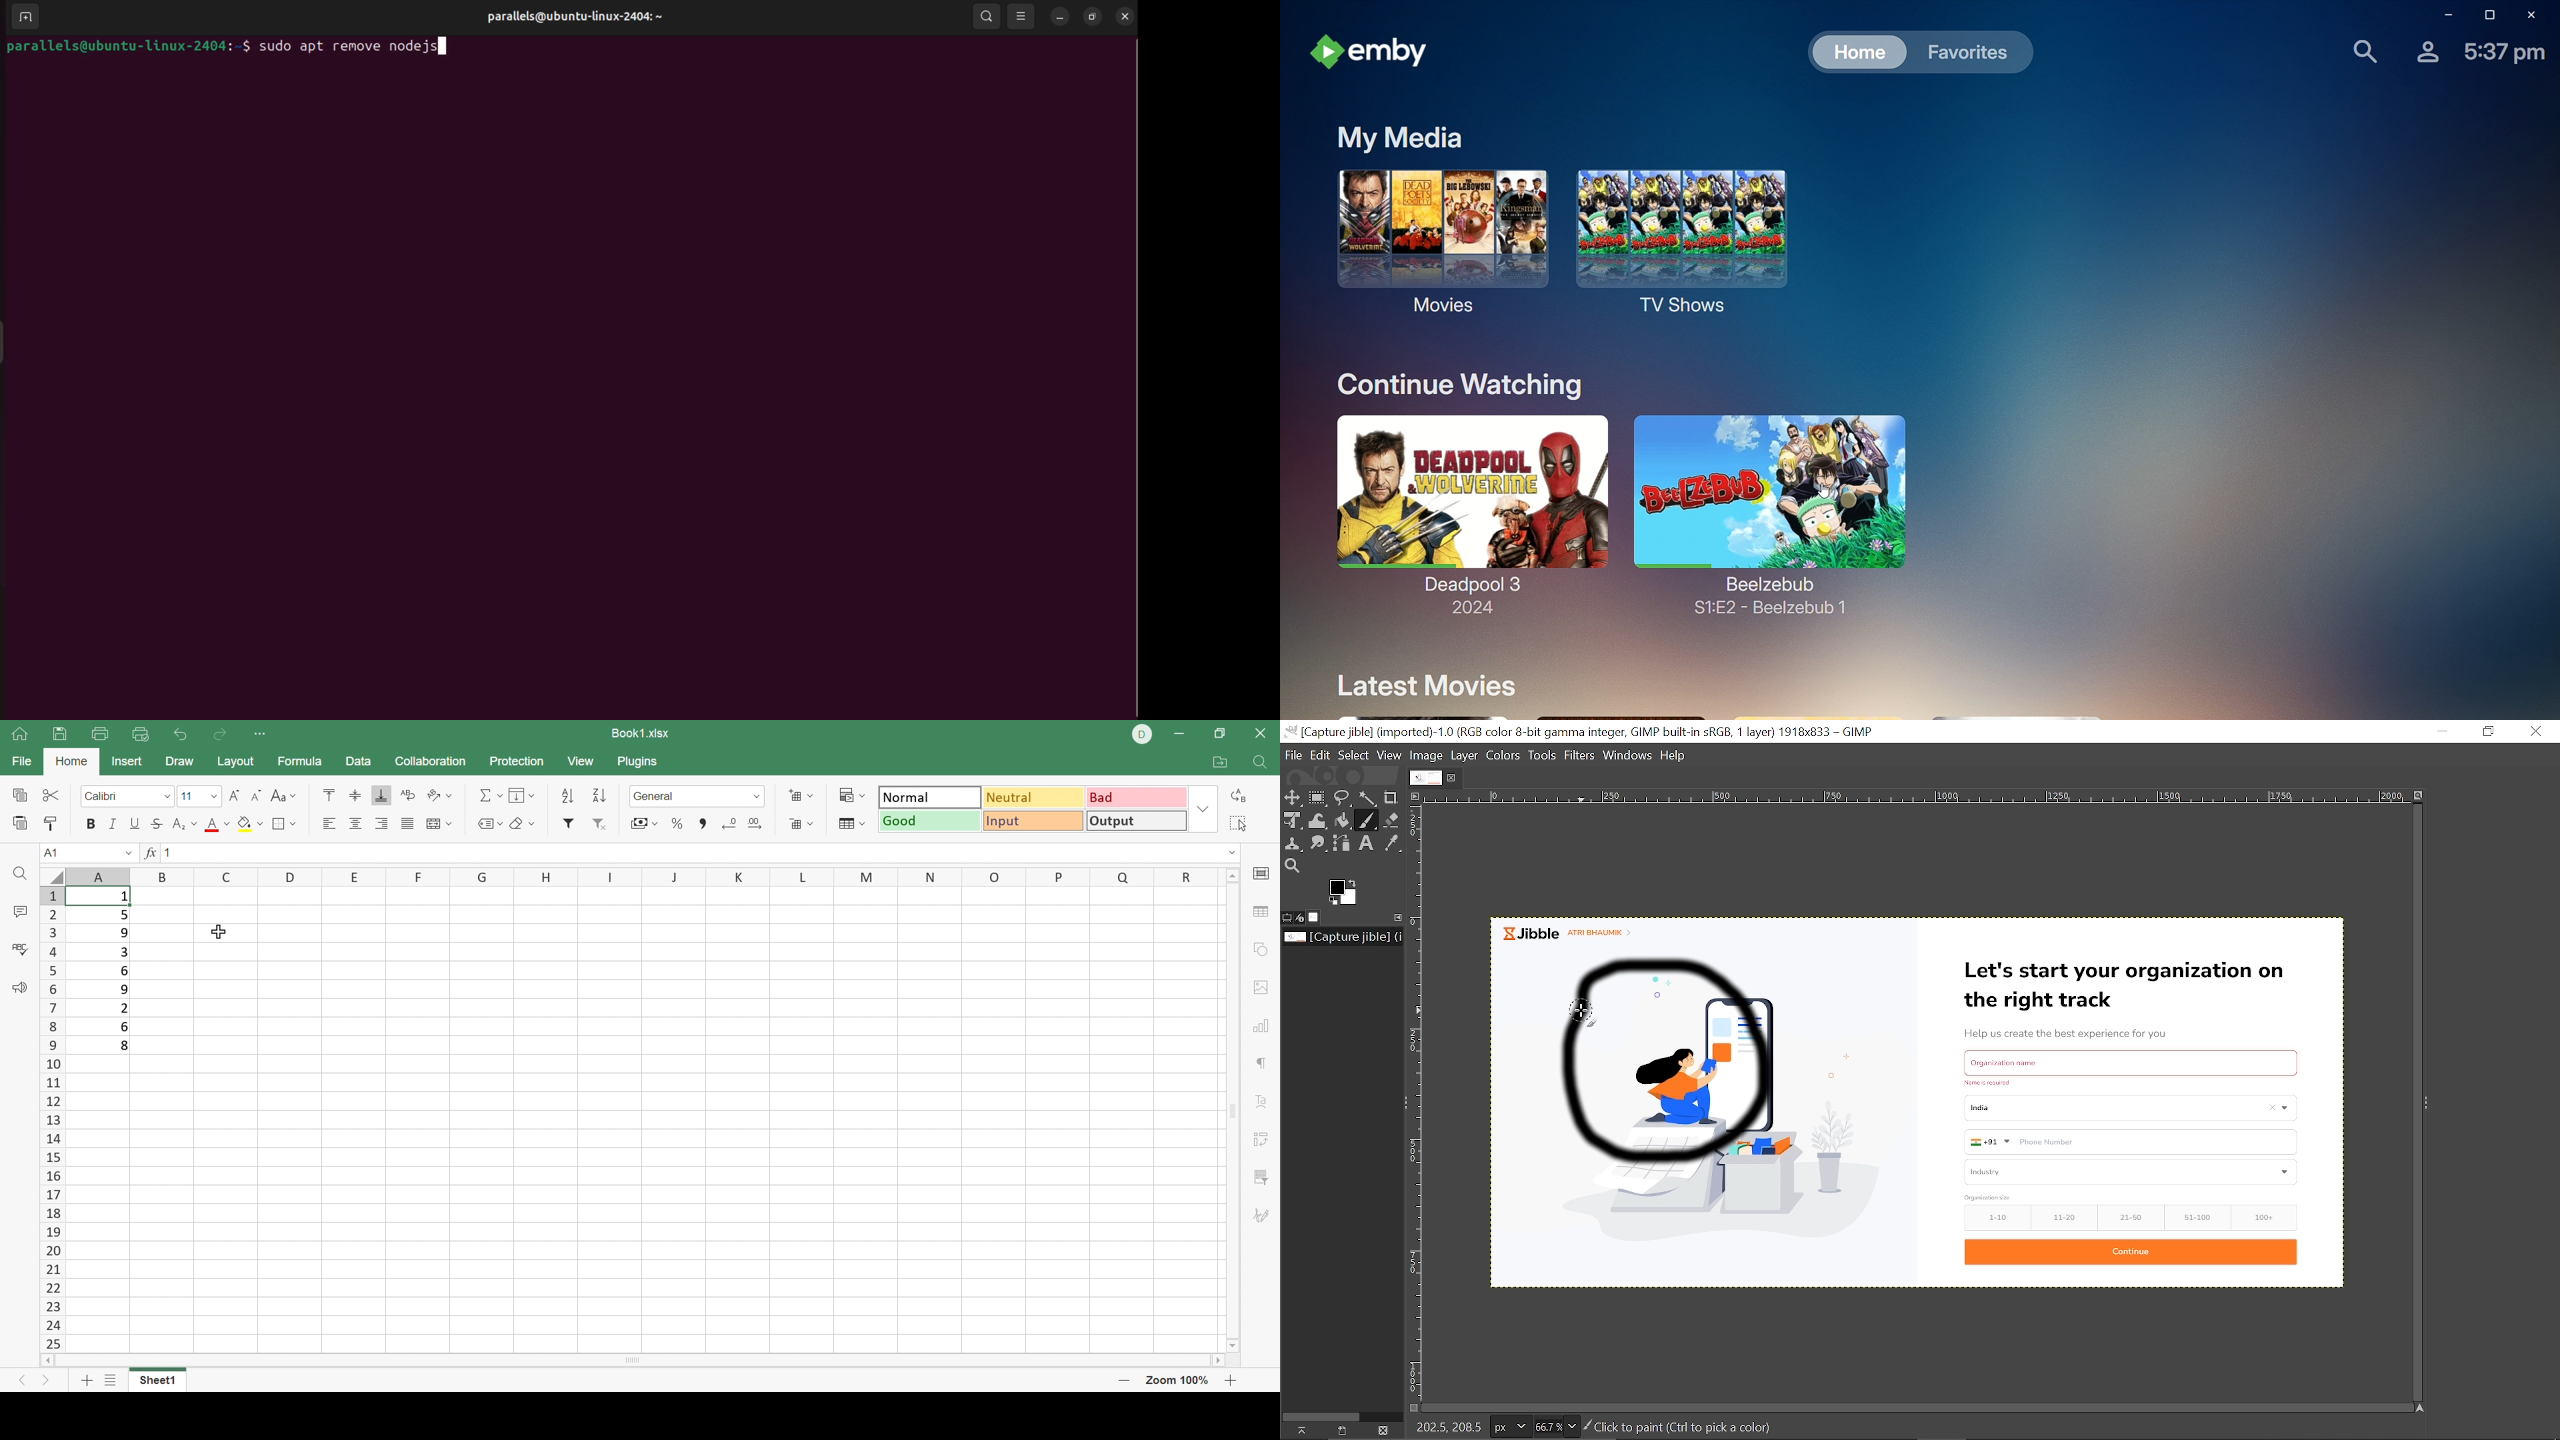 The height and width of the screenshot is (1456, 2576). What do you see at coordinates (157, 823) in the screenshot?
I see `Strikethrough` at bounding box center [157, 823].